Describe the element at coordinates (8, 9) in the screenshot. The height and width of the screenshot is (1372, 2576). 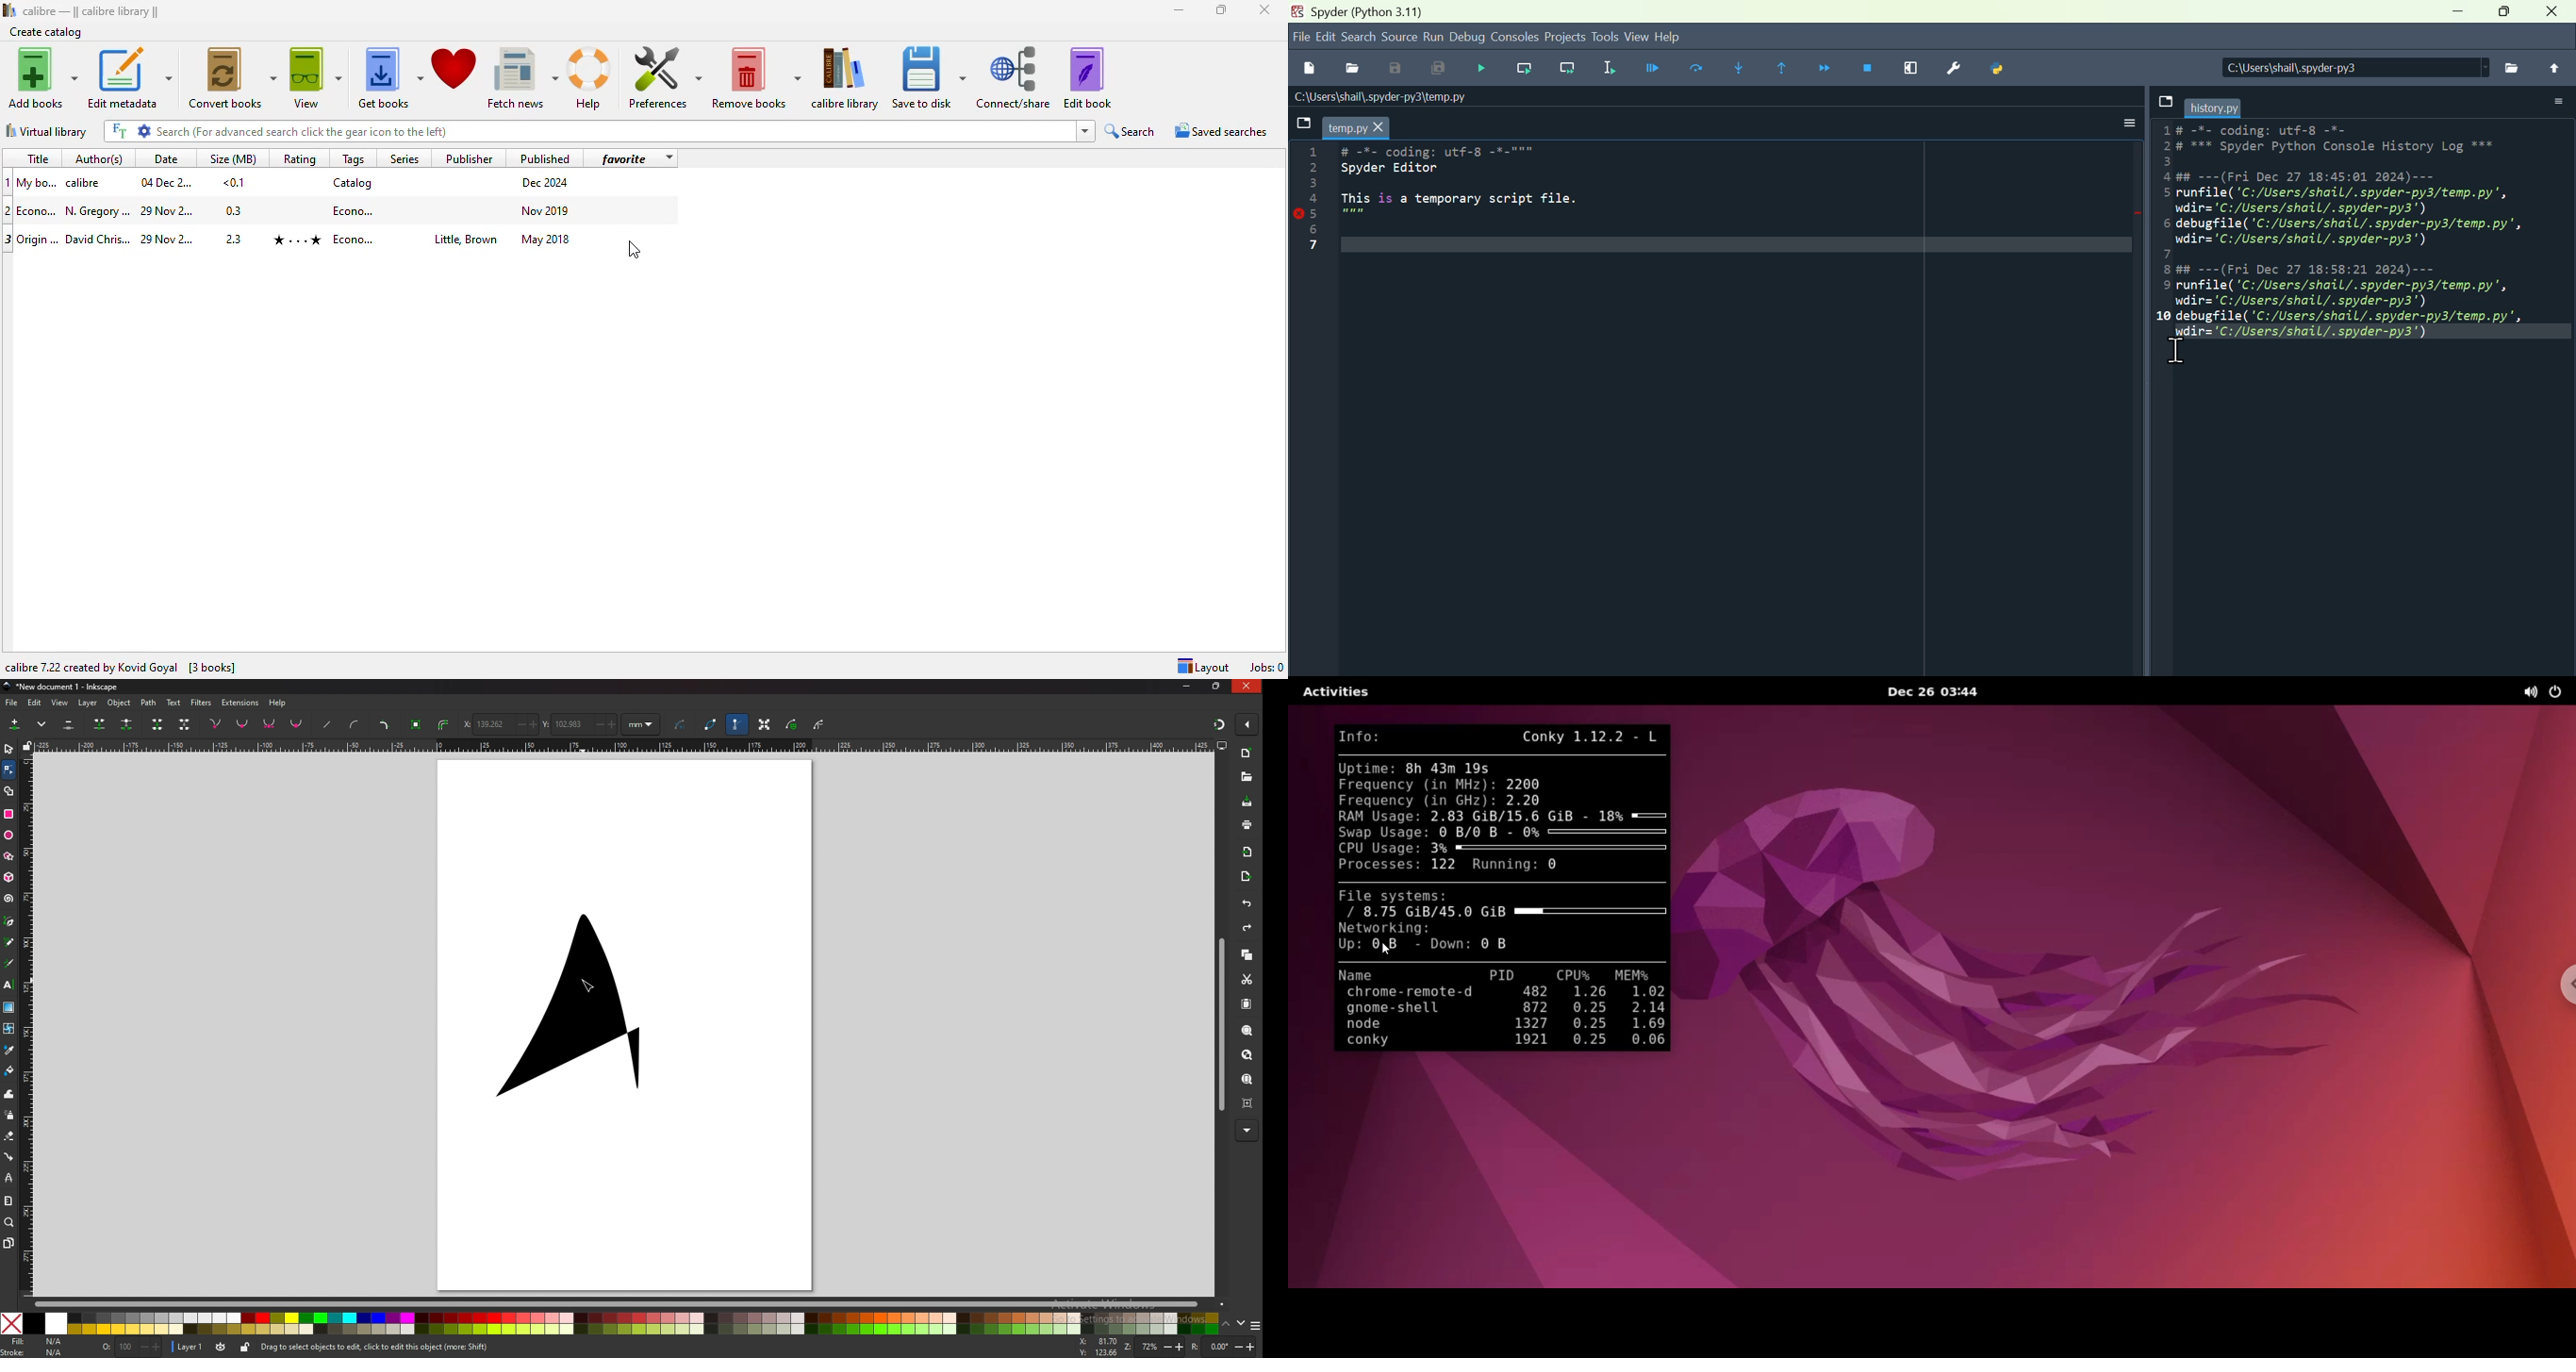
I see `logo` at that location.